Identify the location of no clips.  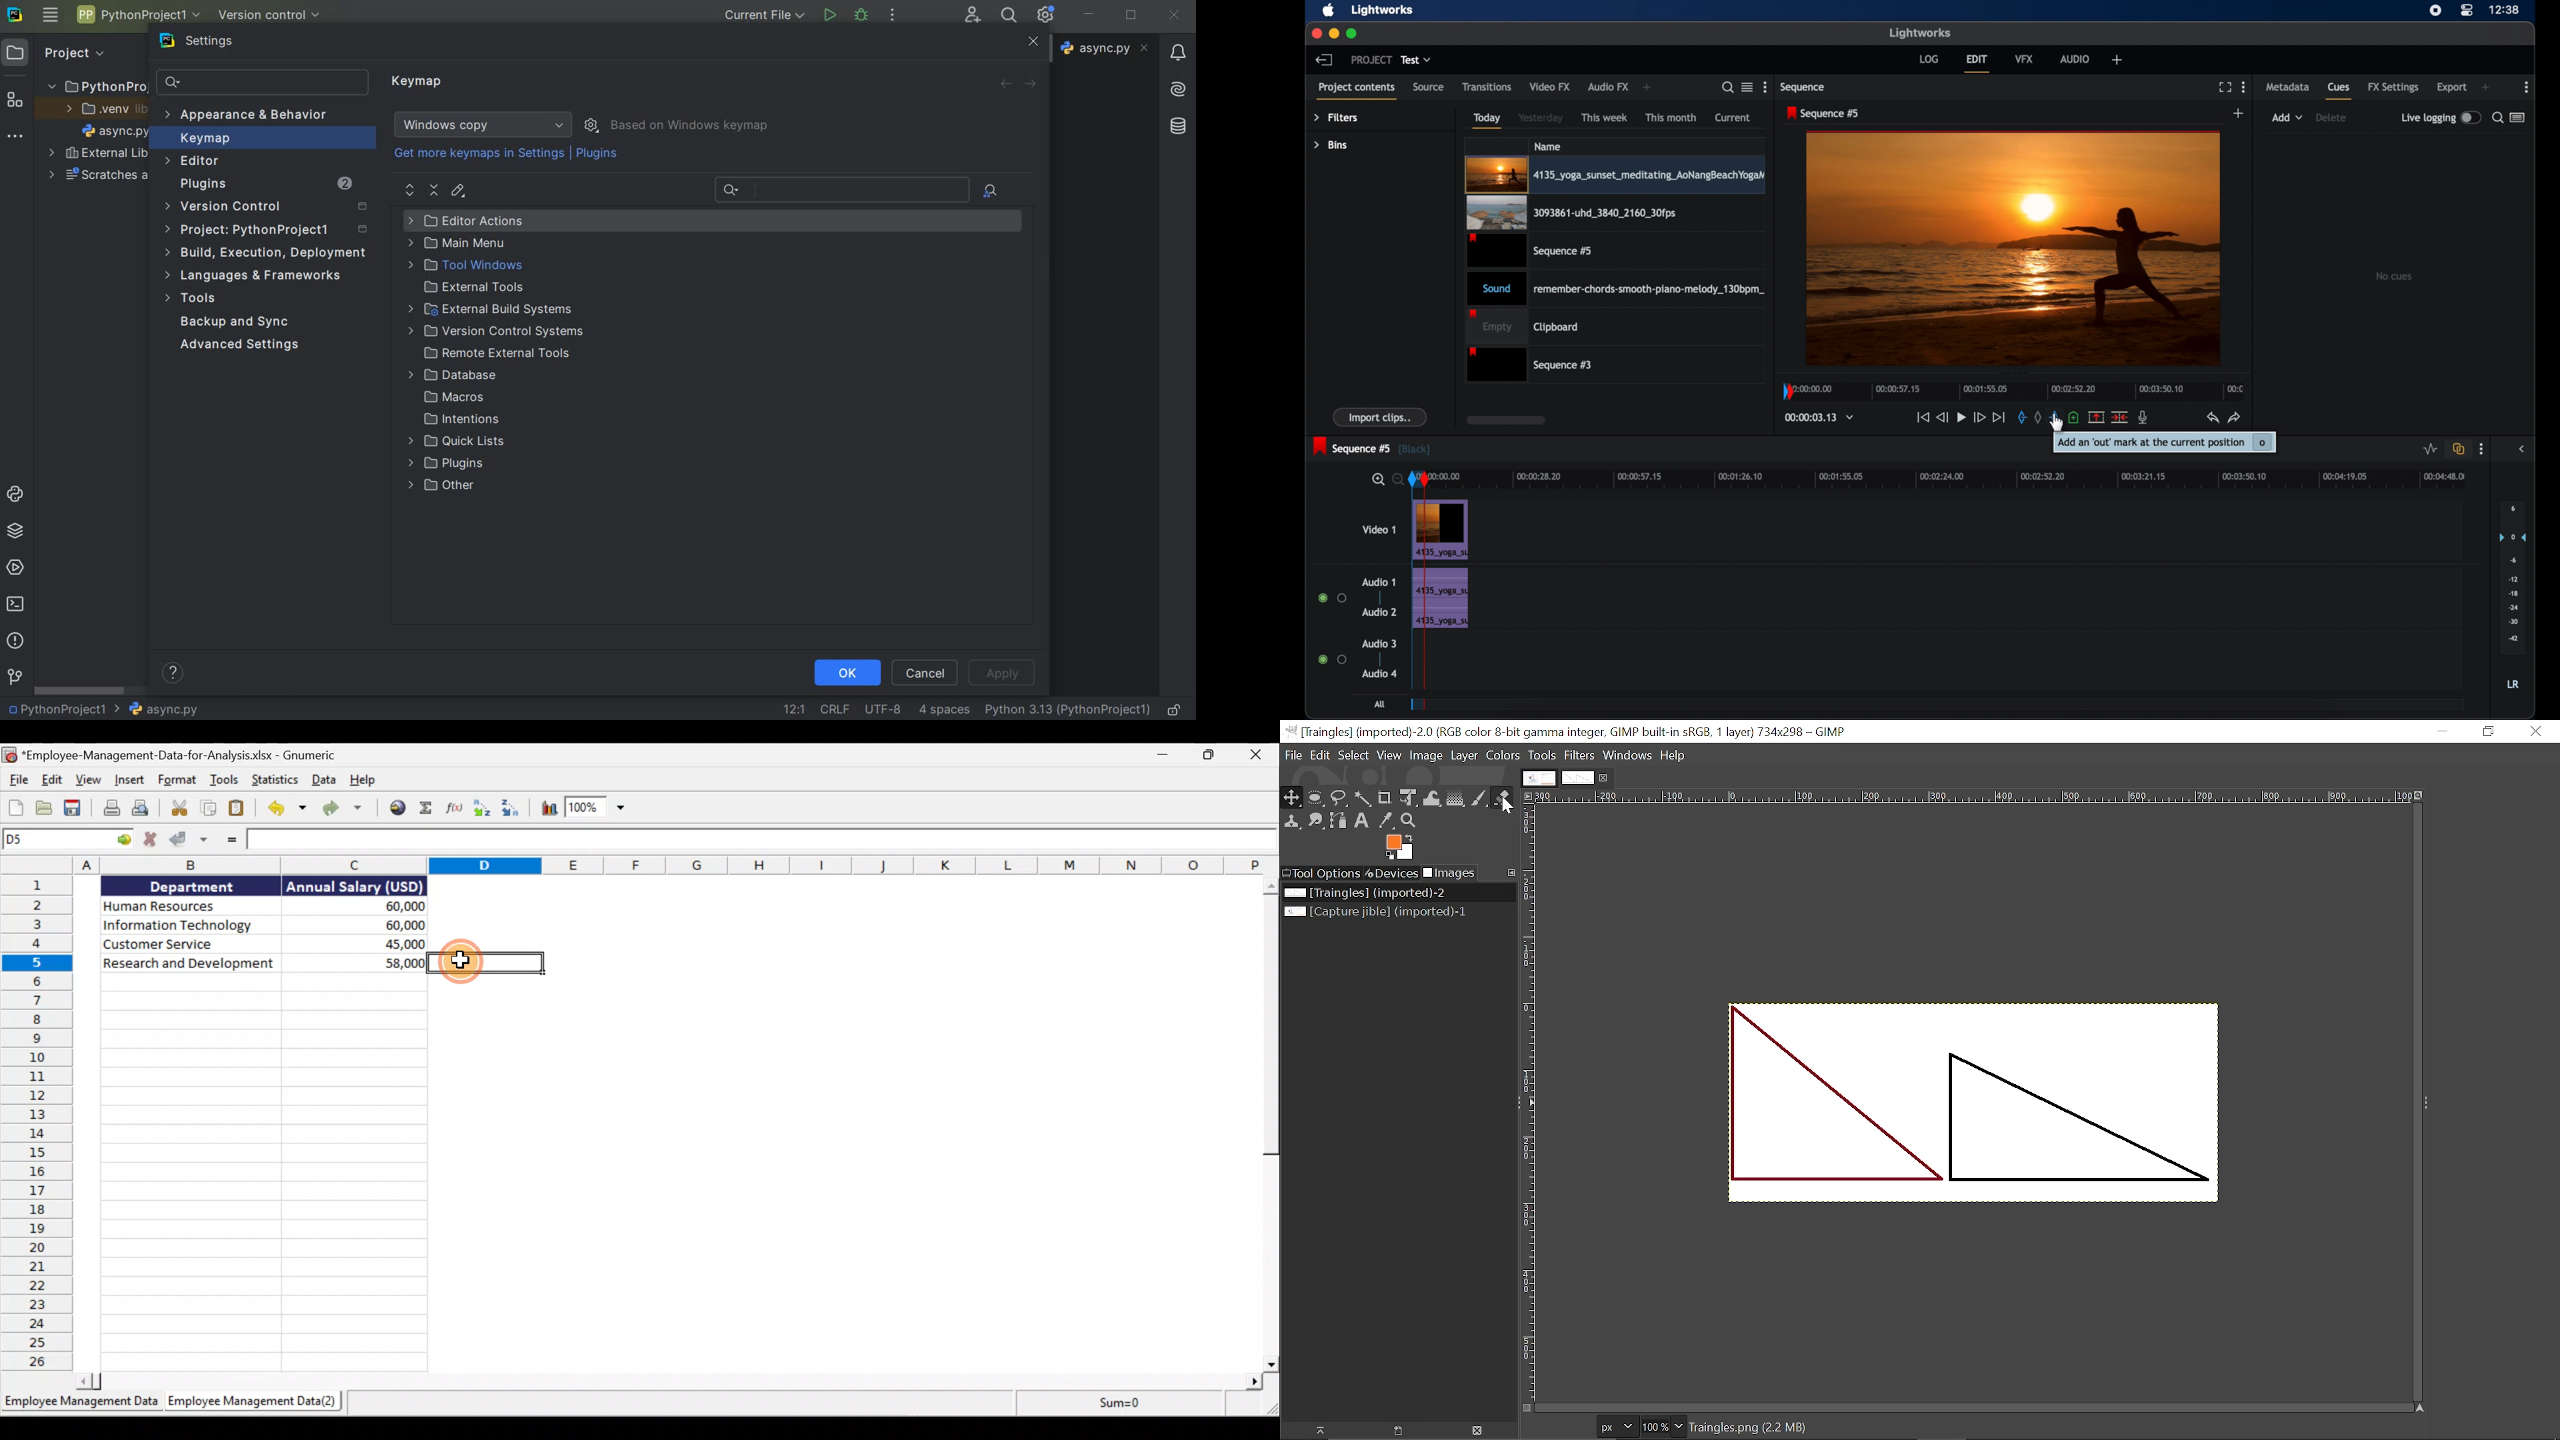
(2395, 275).